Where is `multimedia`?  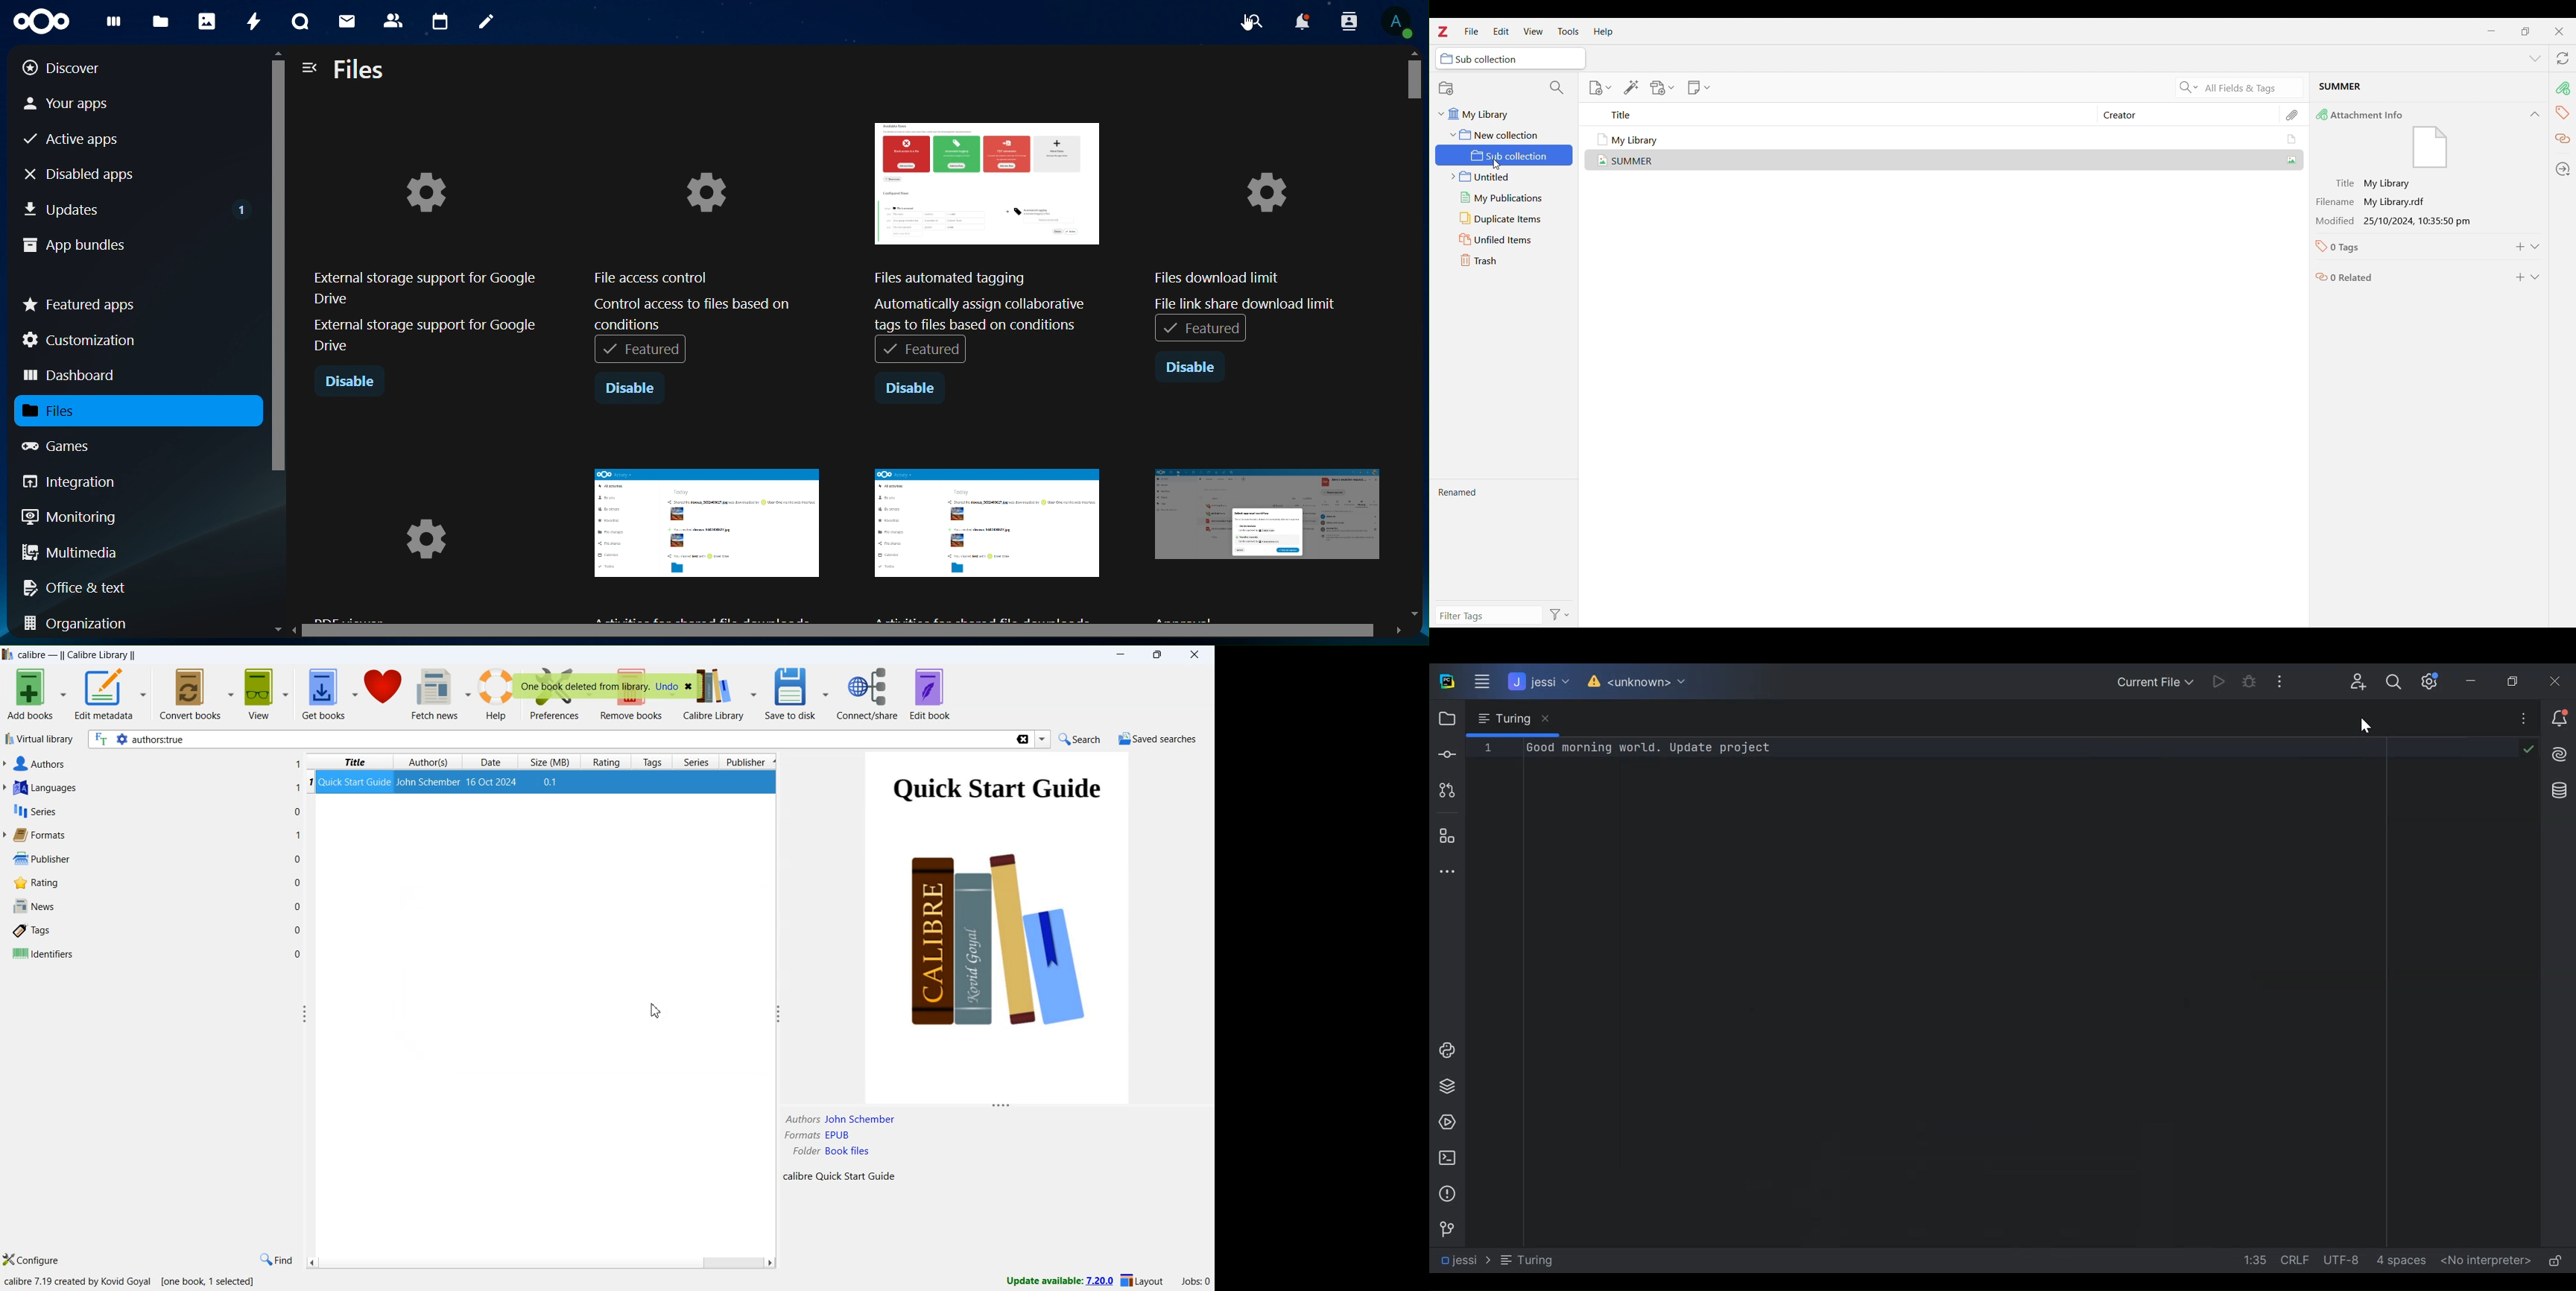 multimedia is located at coordinates (71, 555).